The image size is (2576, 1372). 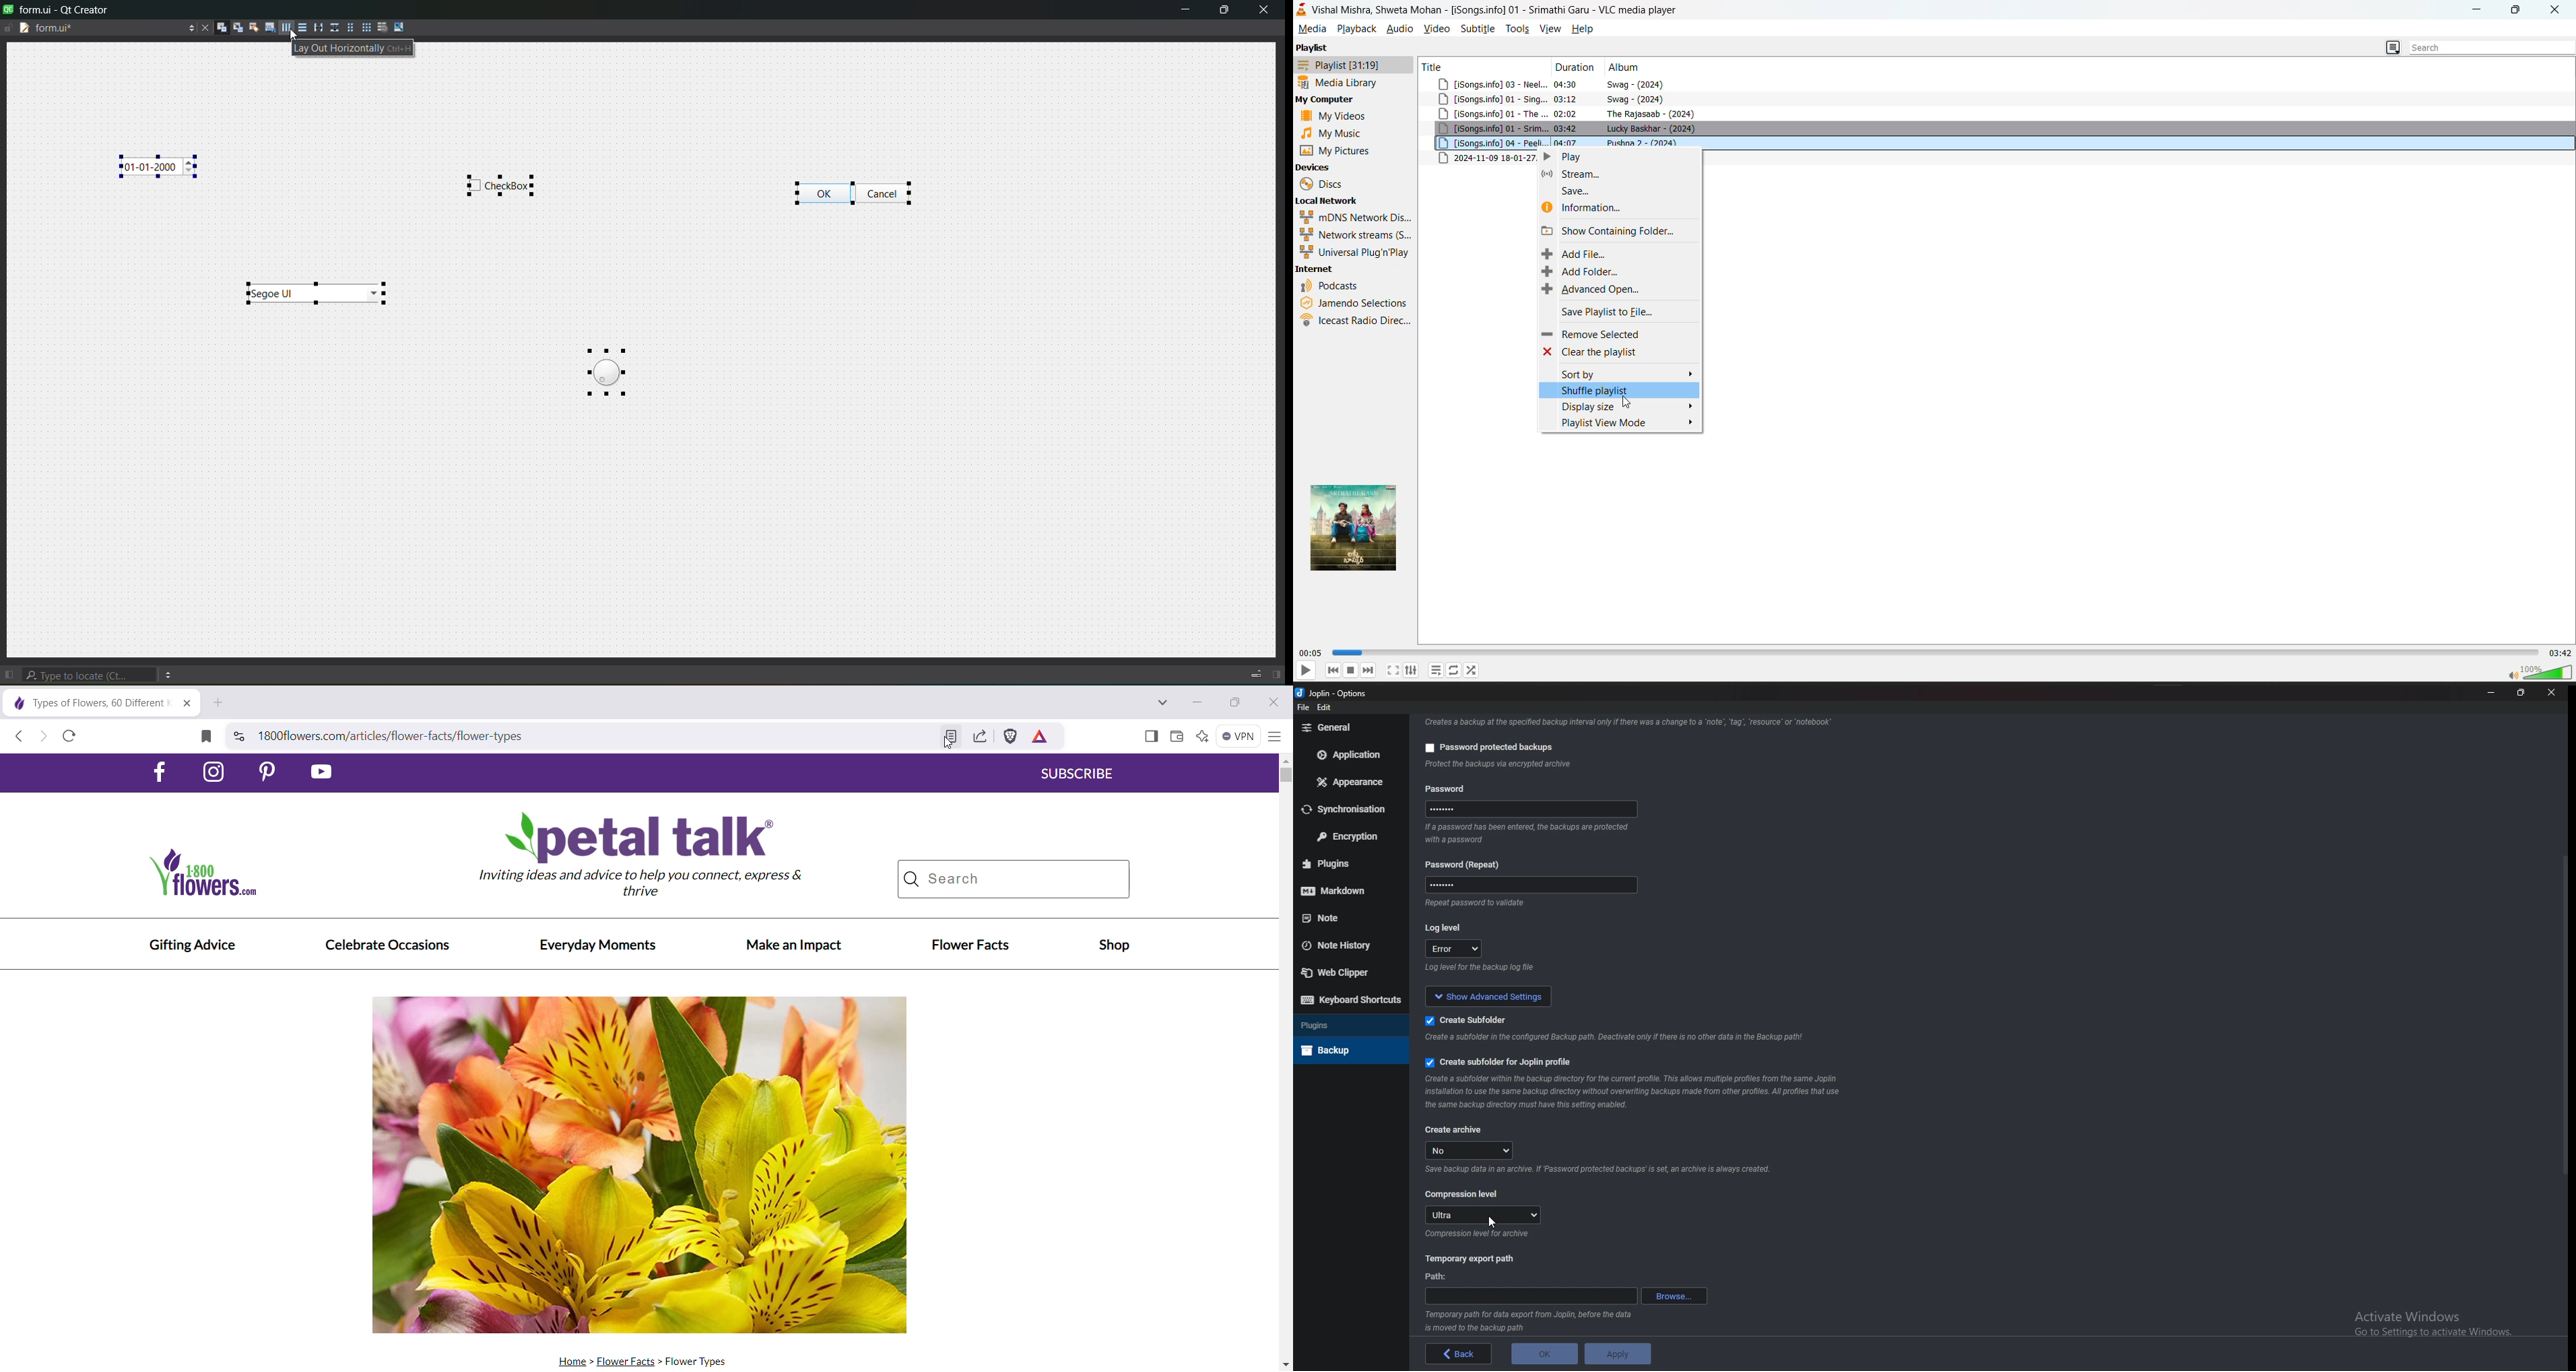 I want to click on track slider, so click(x=1939, y=653).